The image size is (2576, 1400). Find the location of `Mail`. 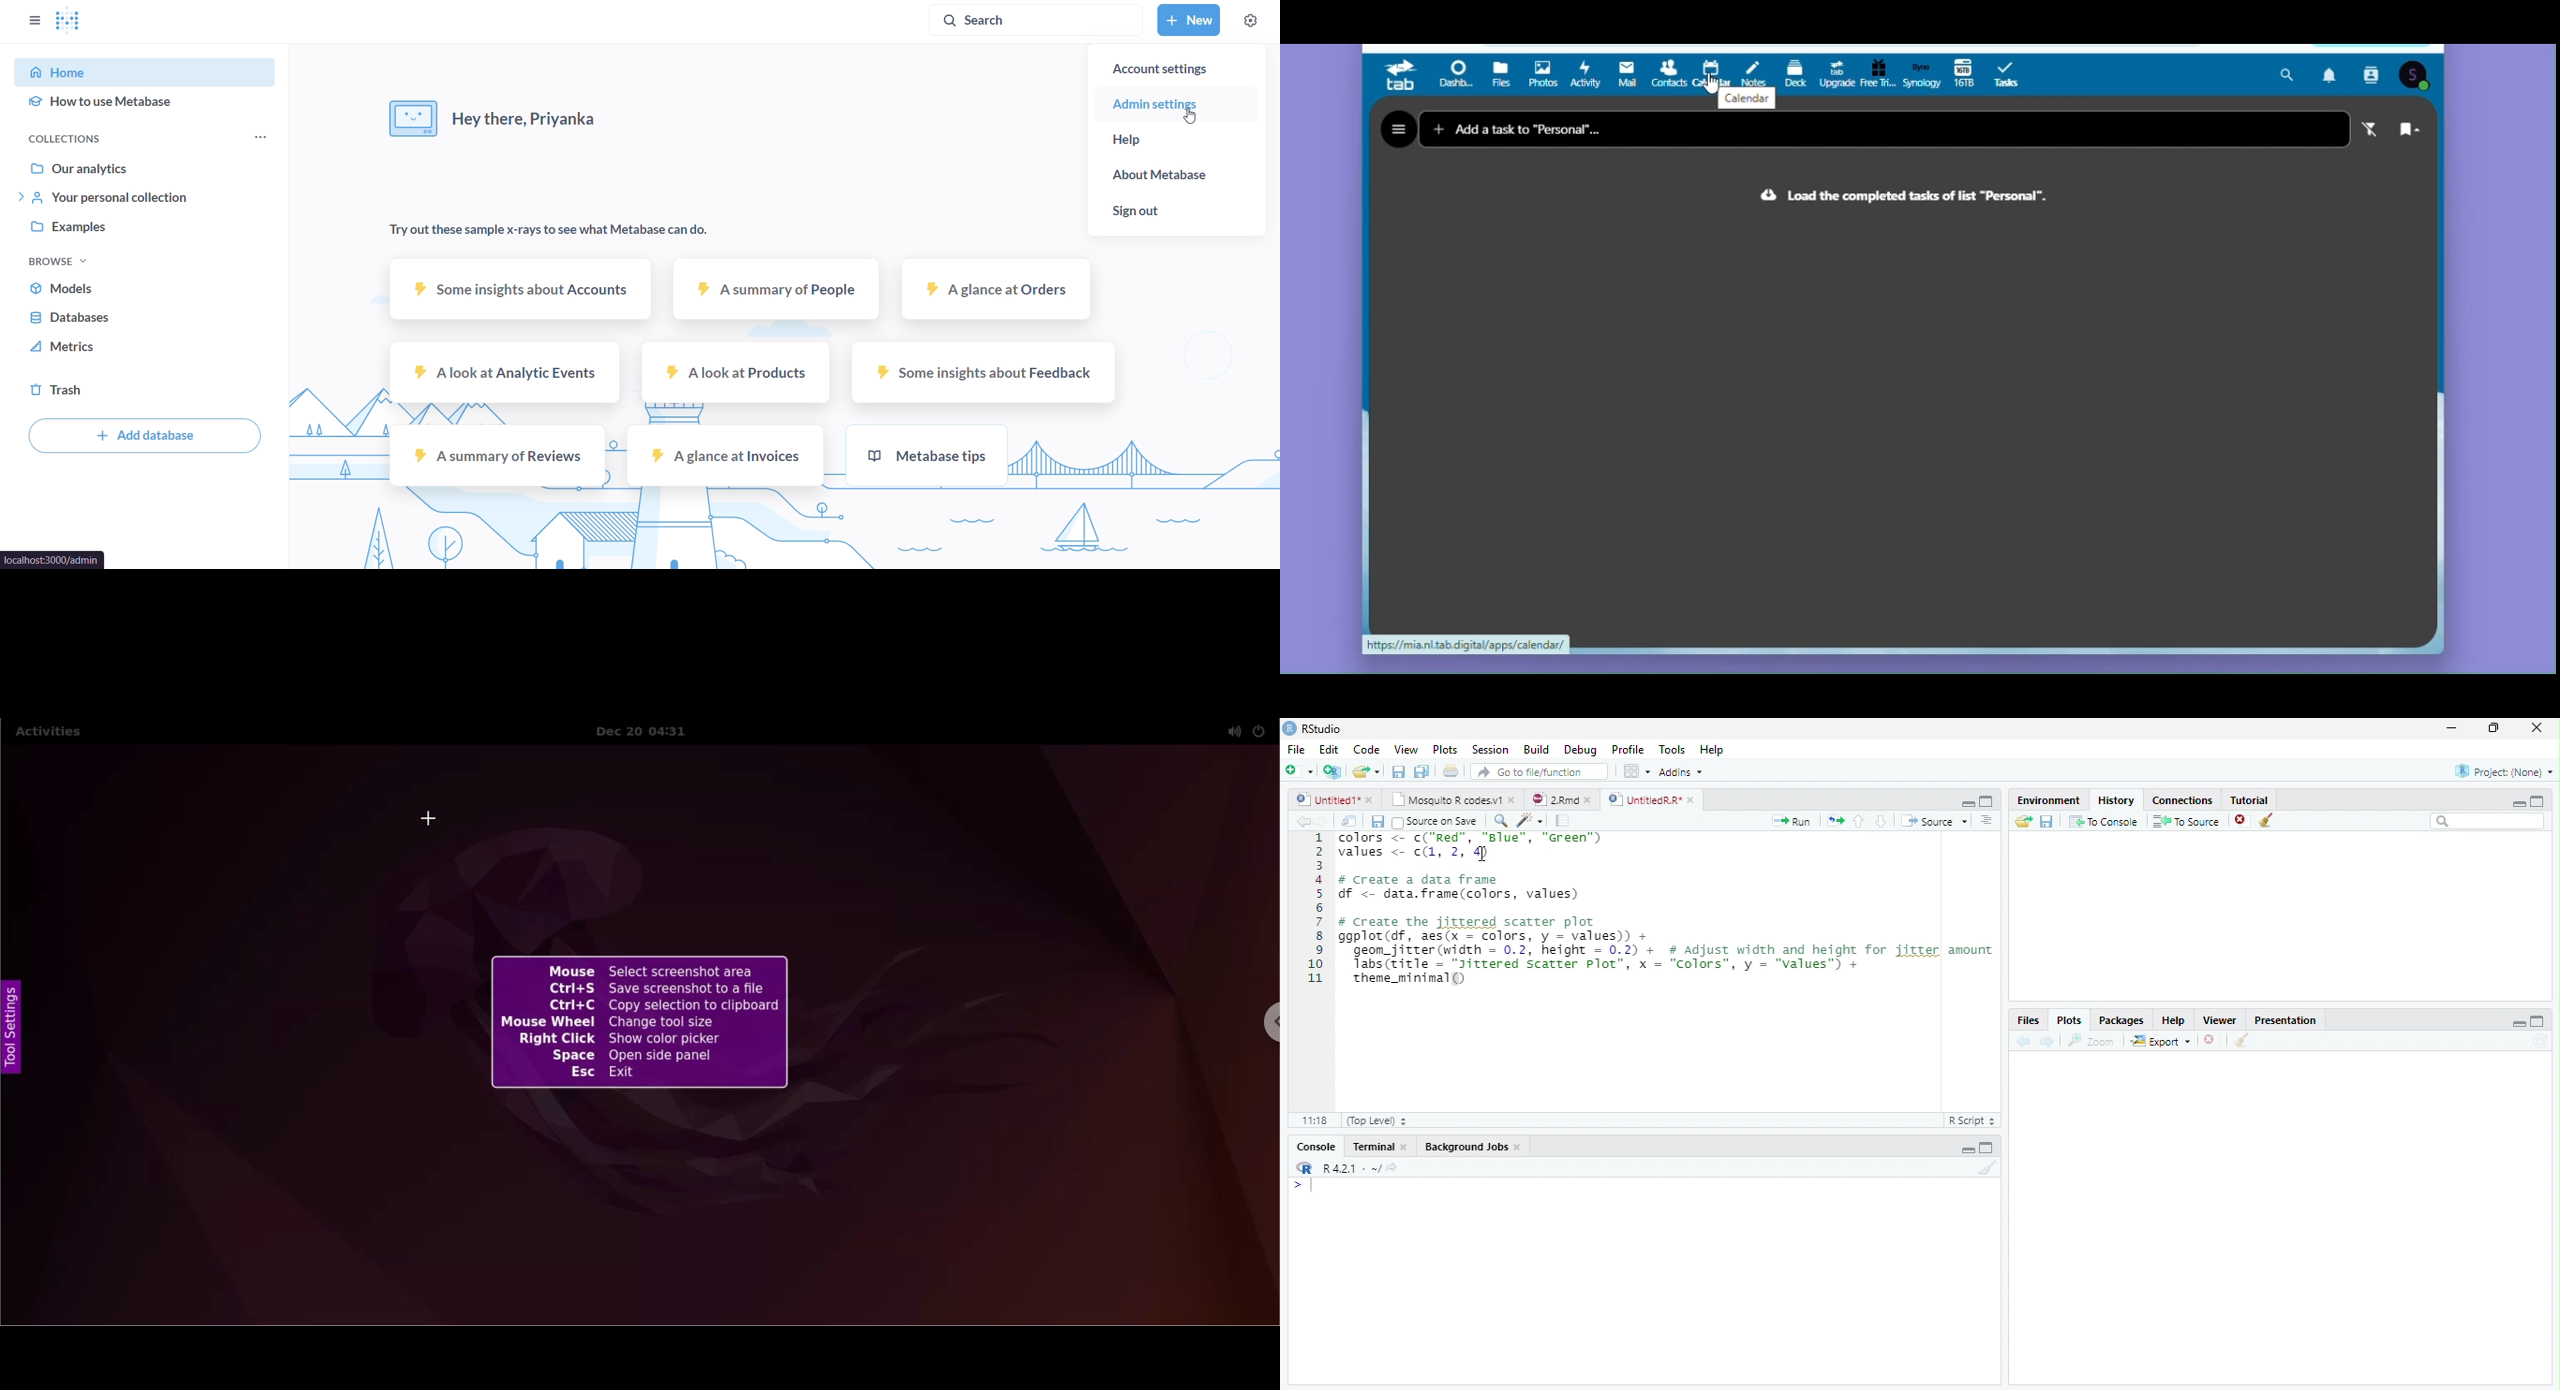

Mail is located at coordinates (1629, 75).